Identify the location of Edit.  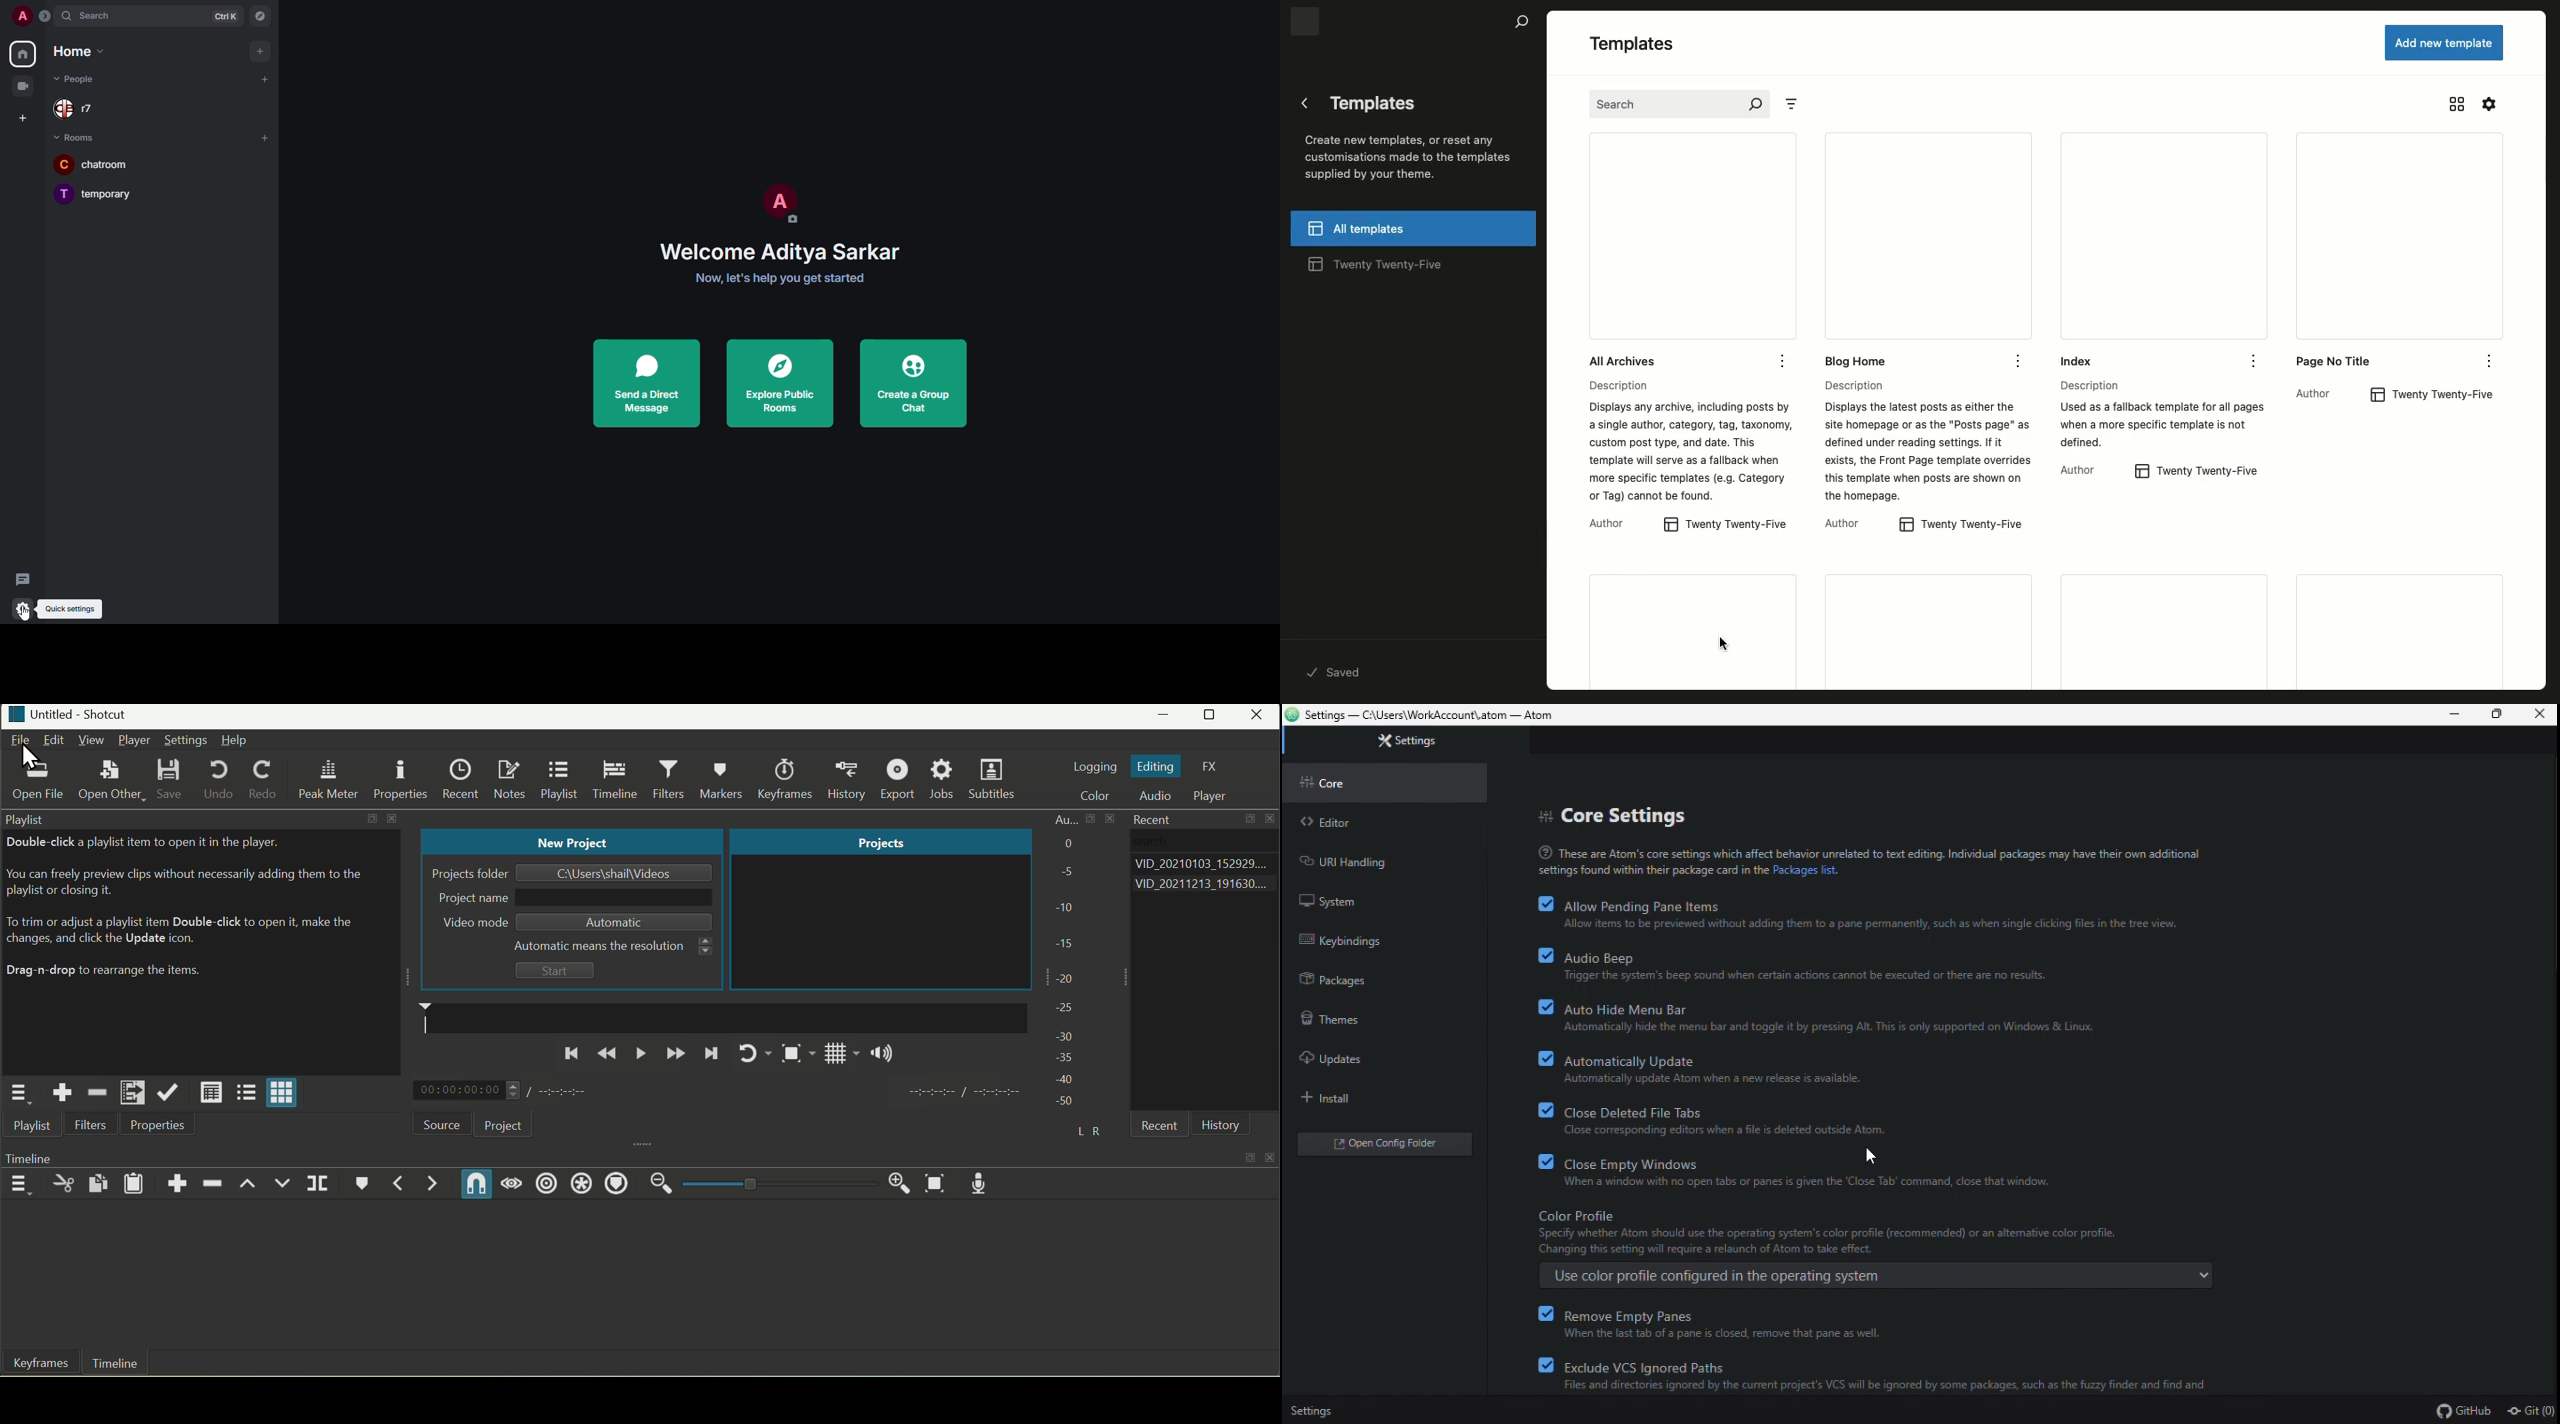
(55, 739).